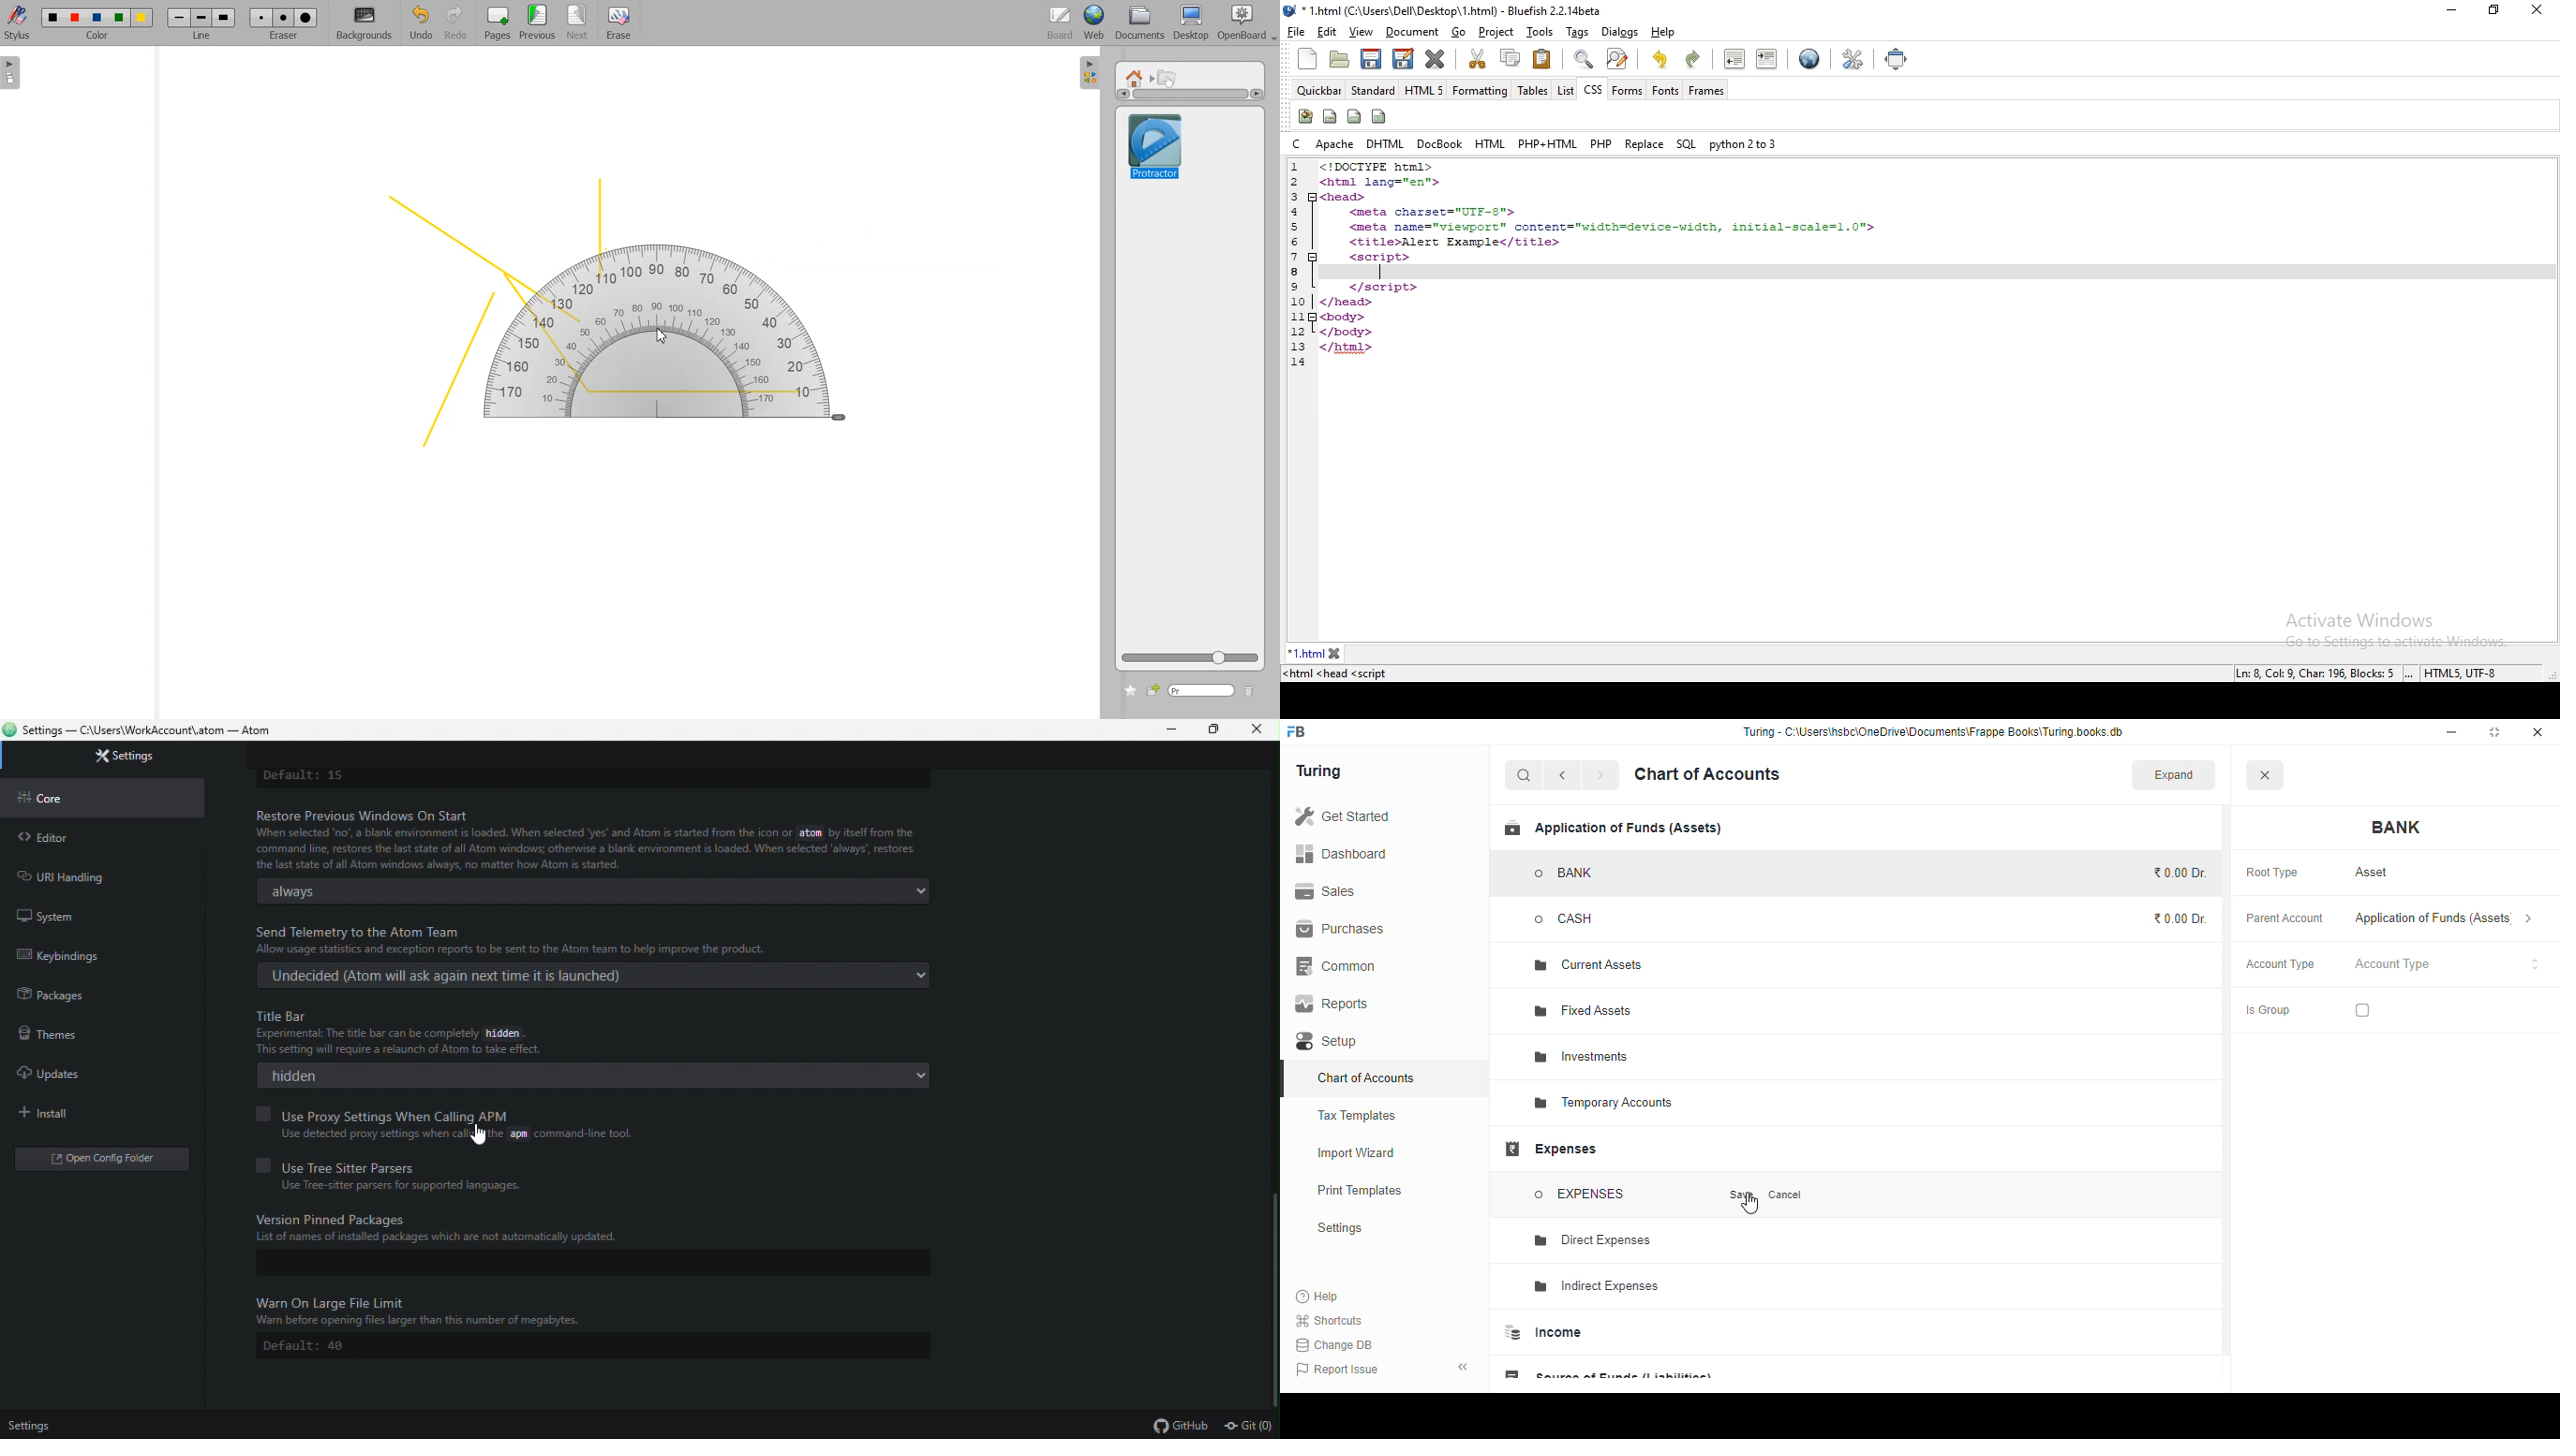 The image size is (2576, 1456). I want to click on fixed assets, so click(1585, 1011).